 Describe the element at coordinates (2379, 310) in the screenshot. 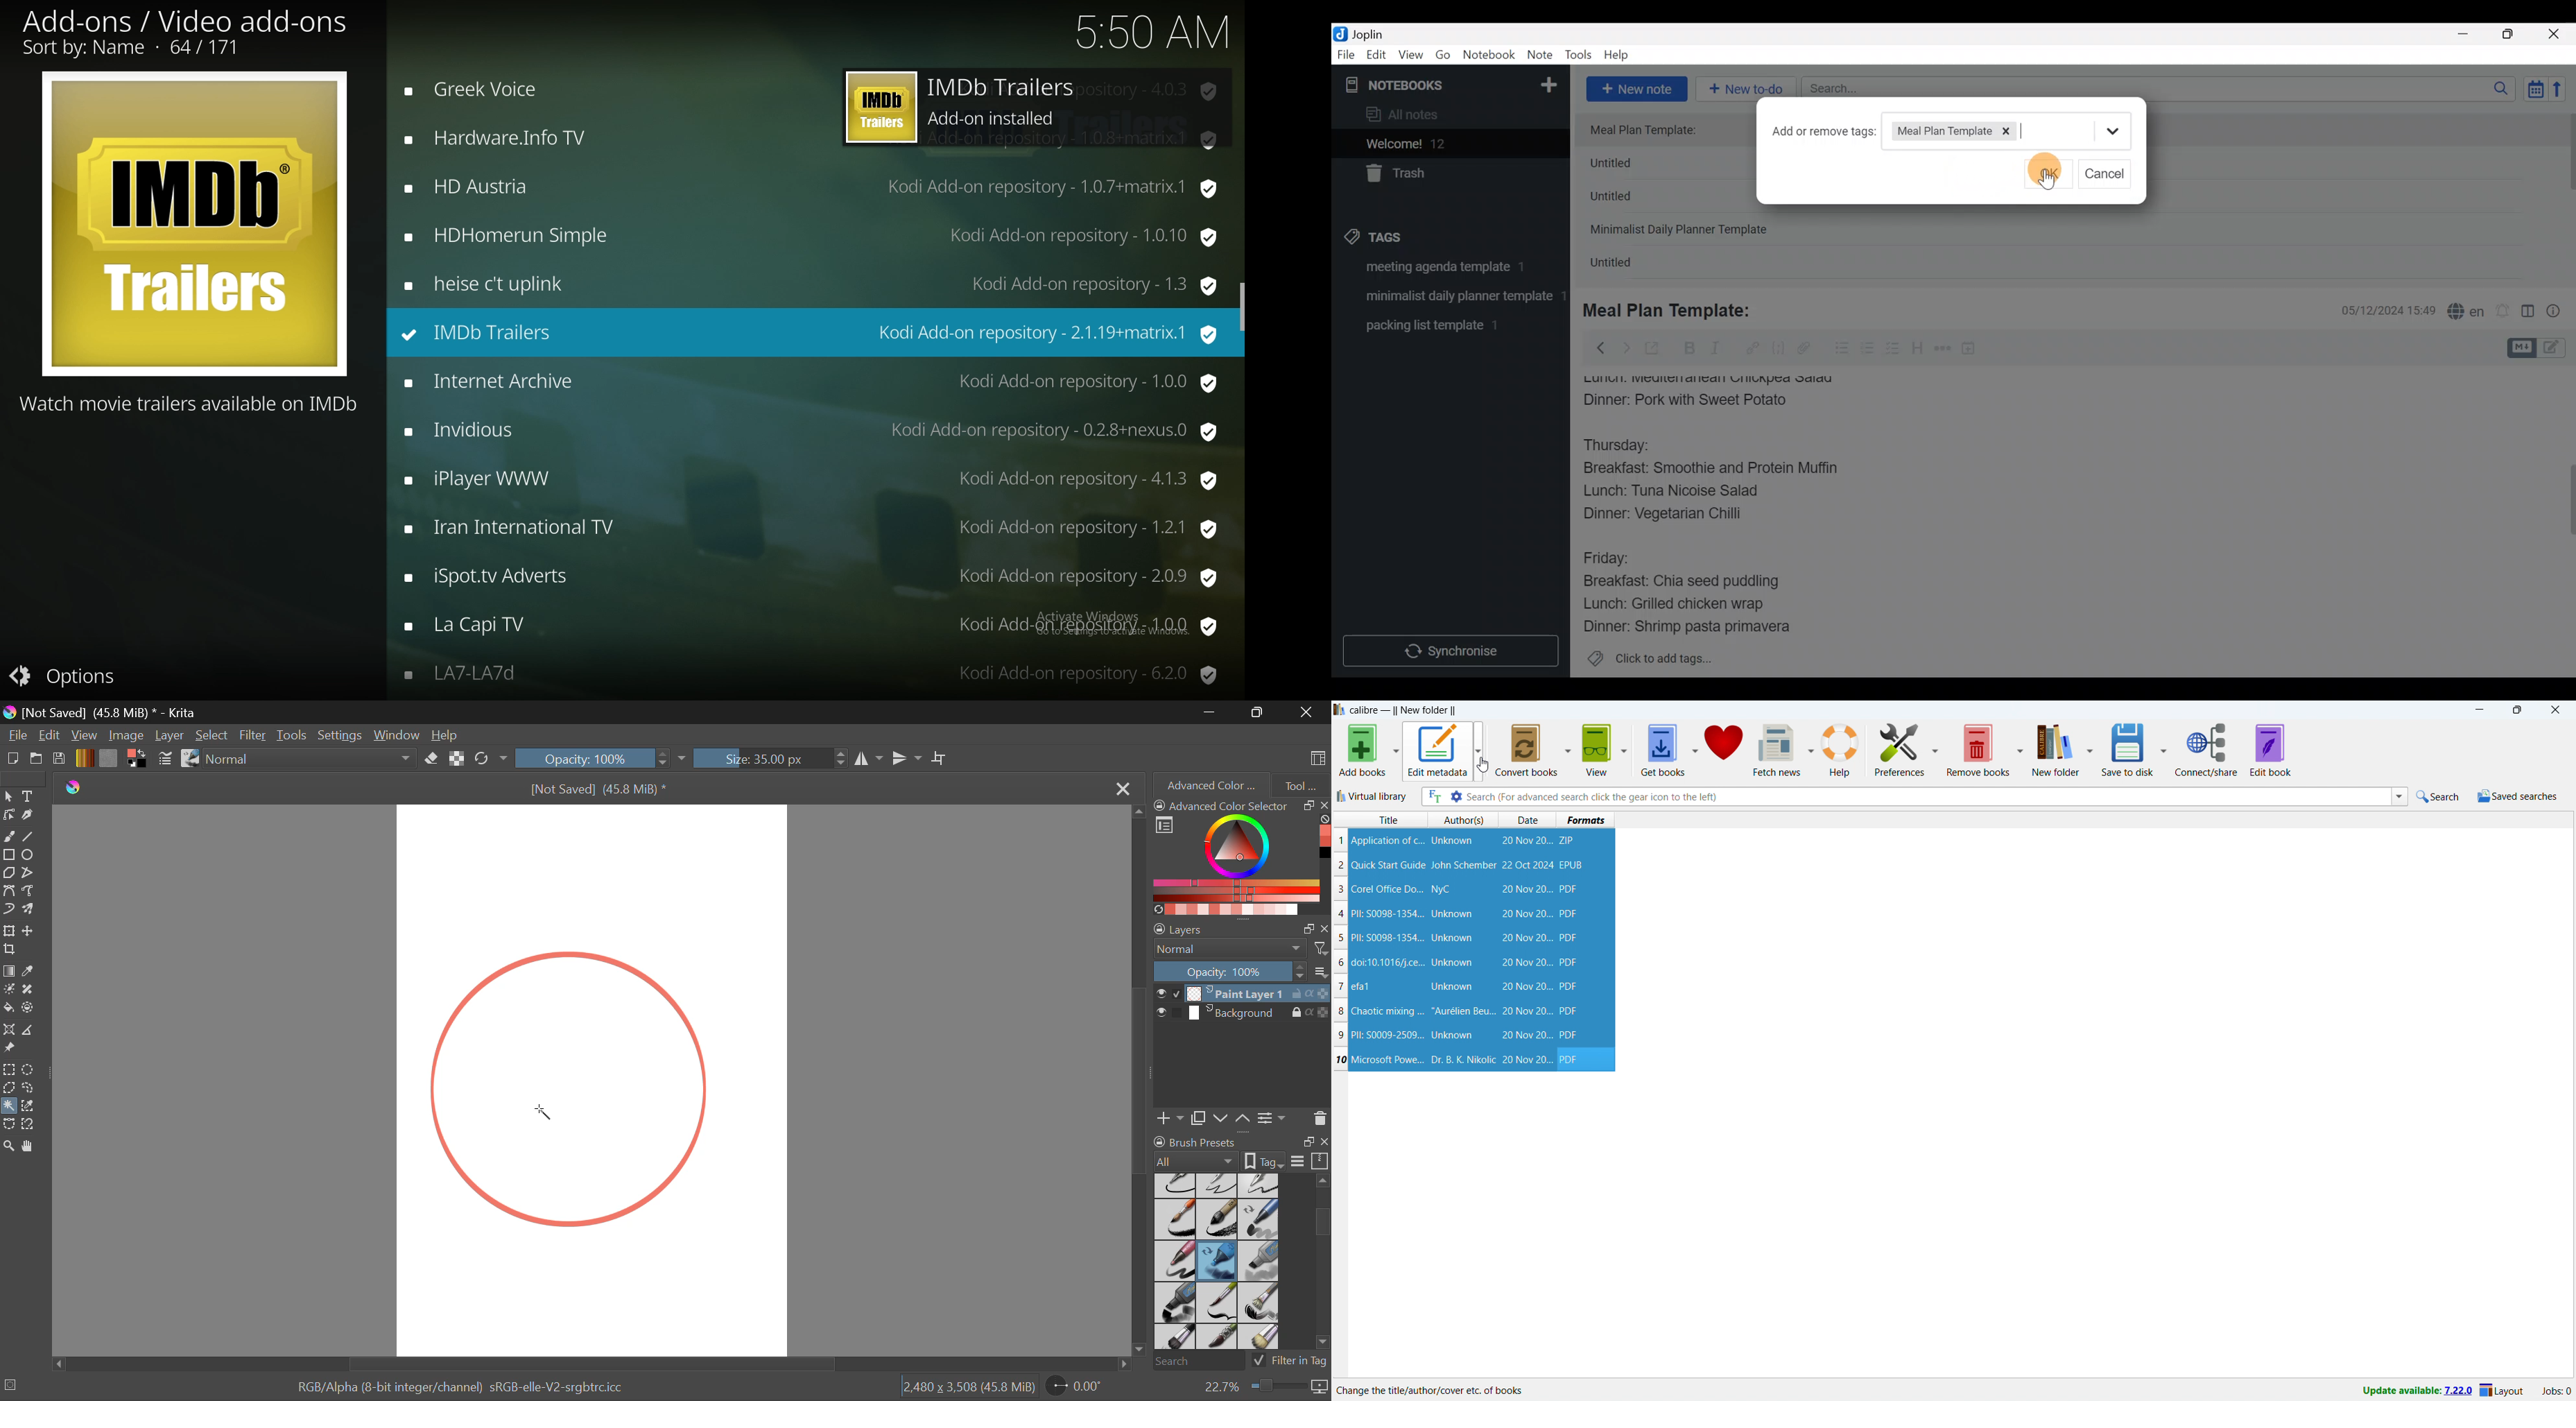

I see `Date & time` at that location.